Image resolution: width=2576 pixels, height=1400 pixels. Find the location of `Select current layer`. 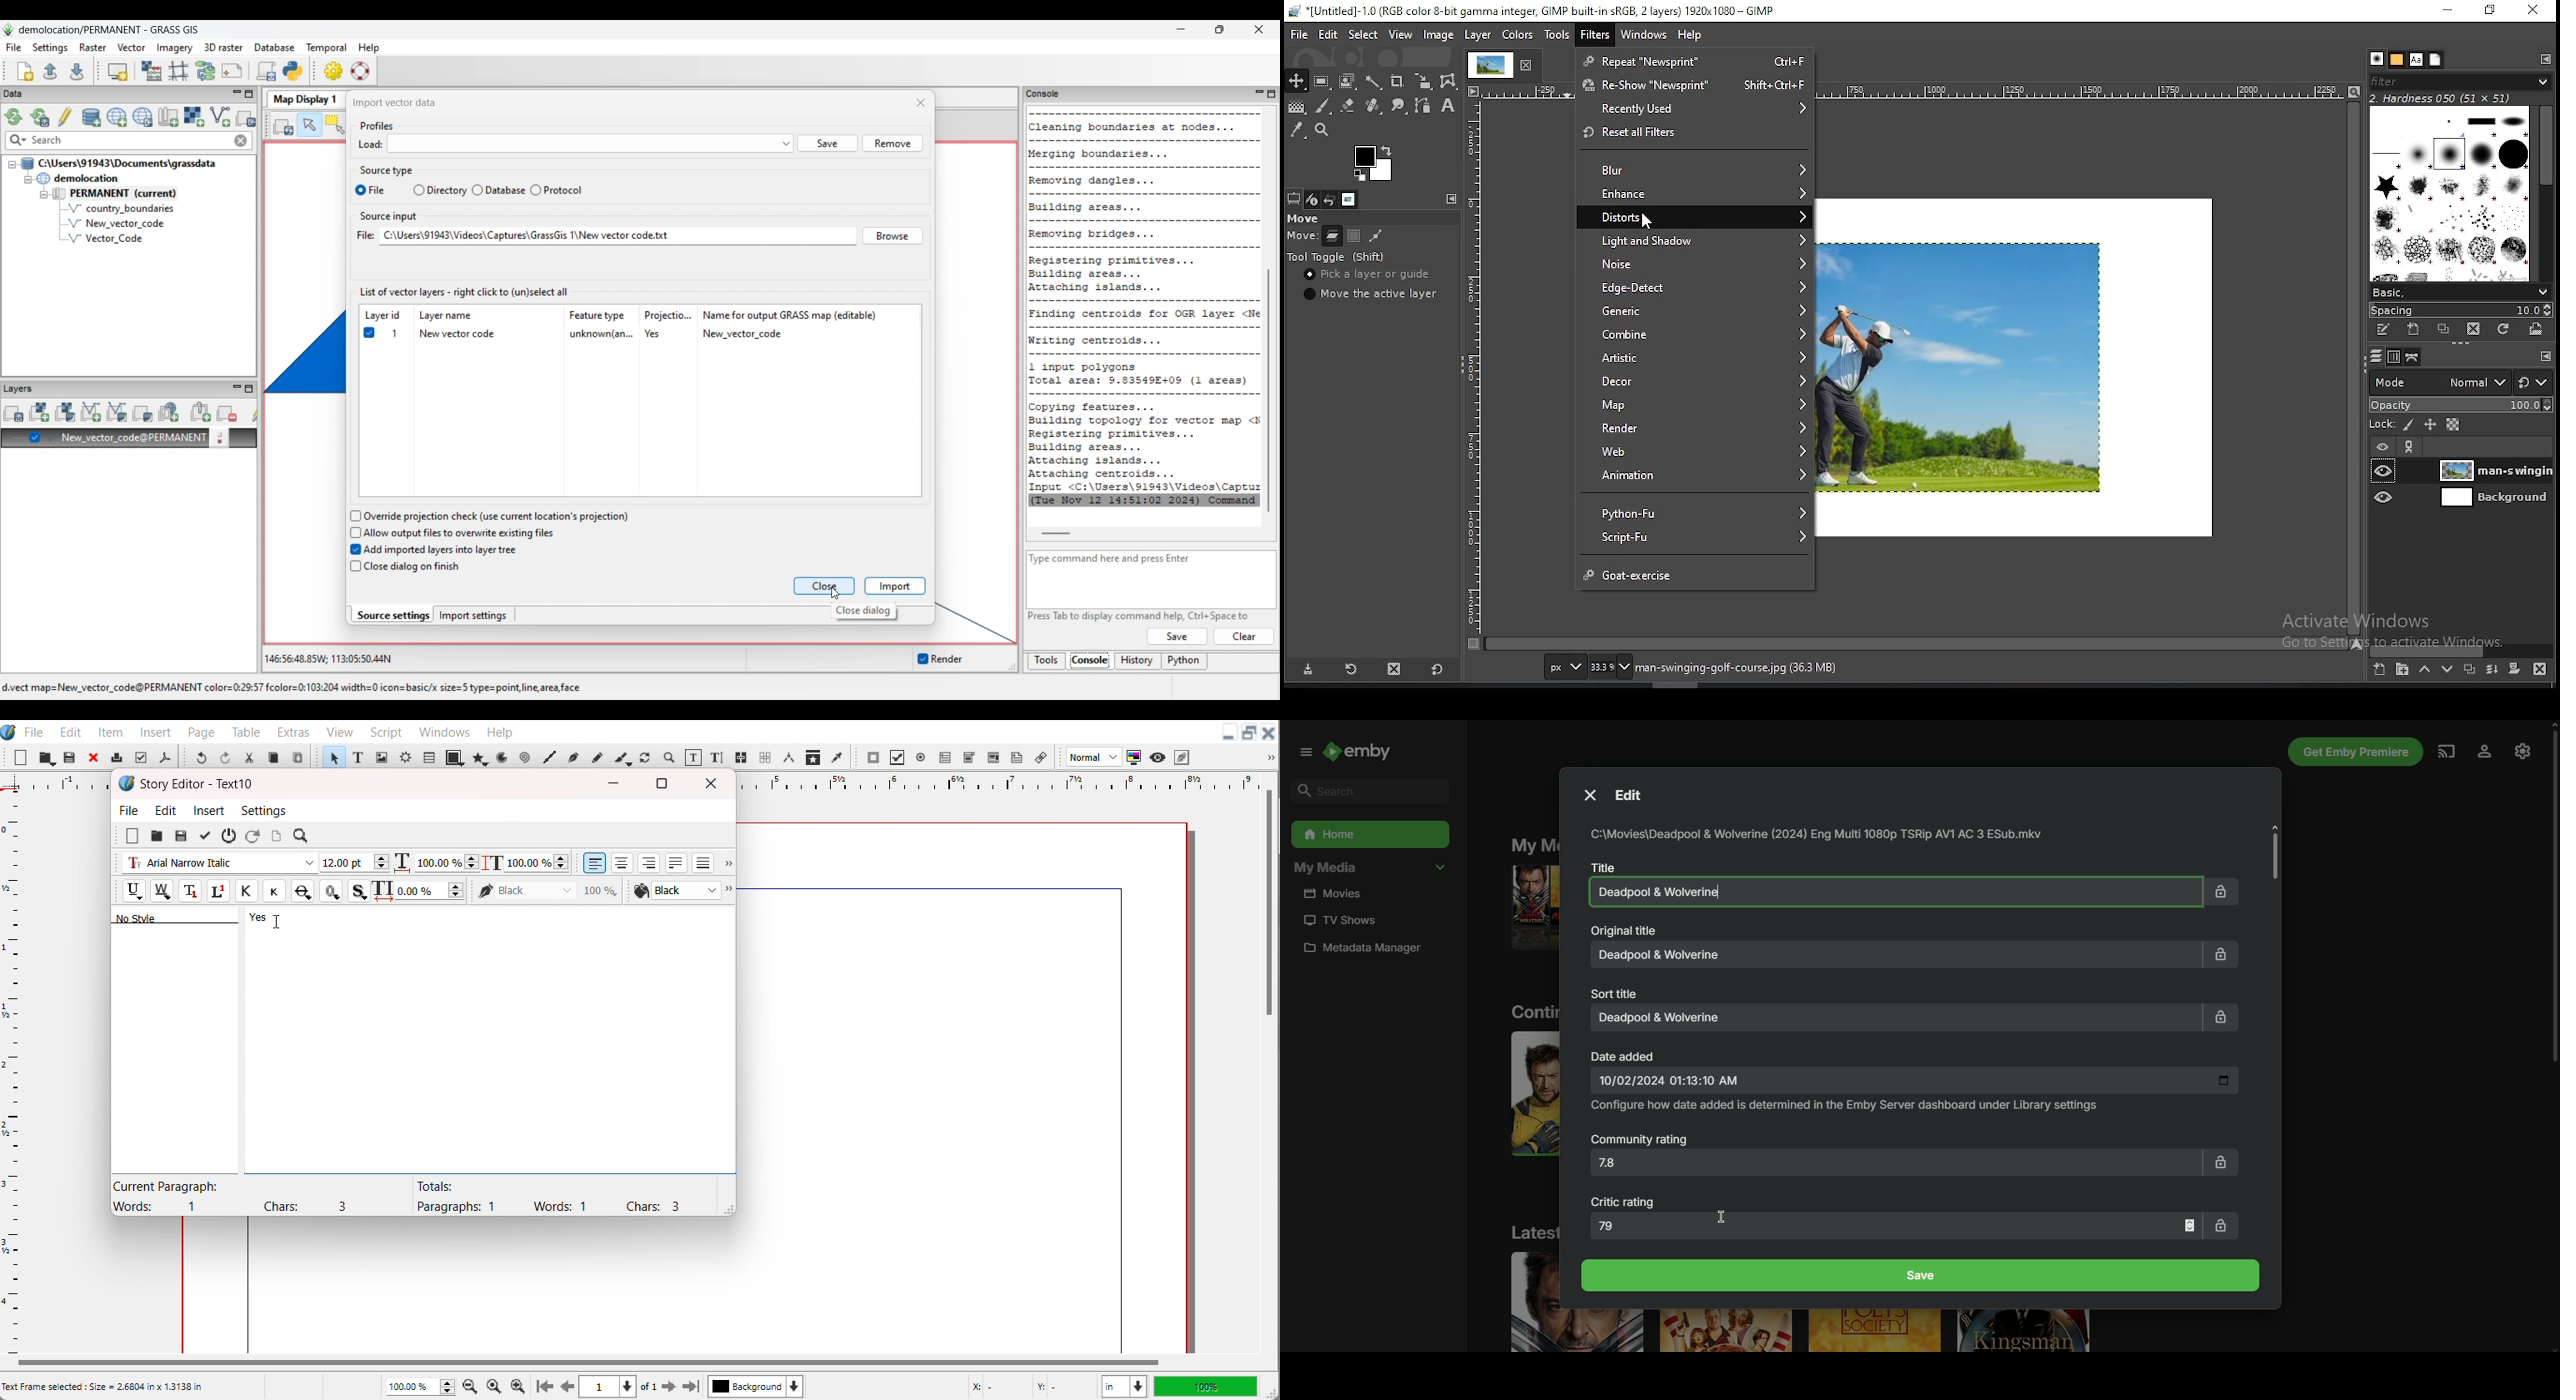

Select current layer is located at coordinates (756, 1386).